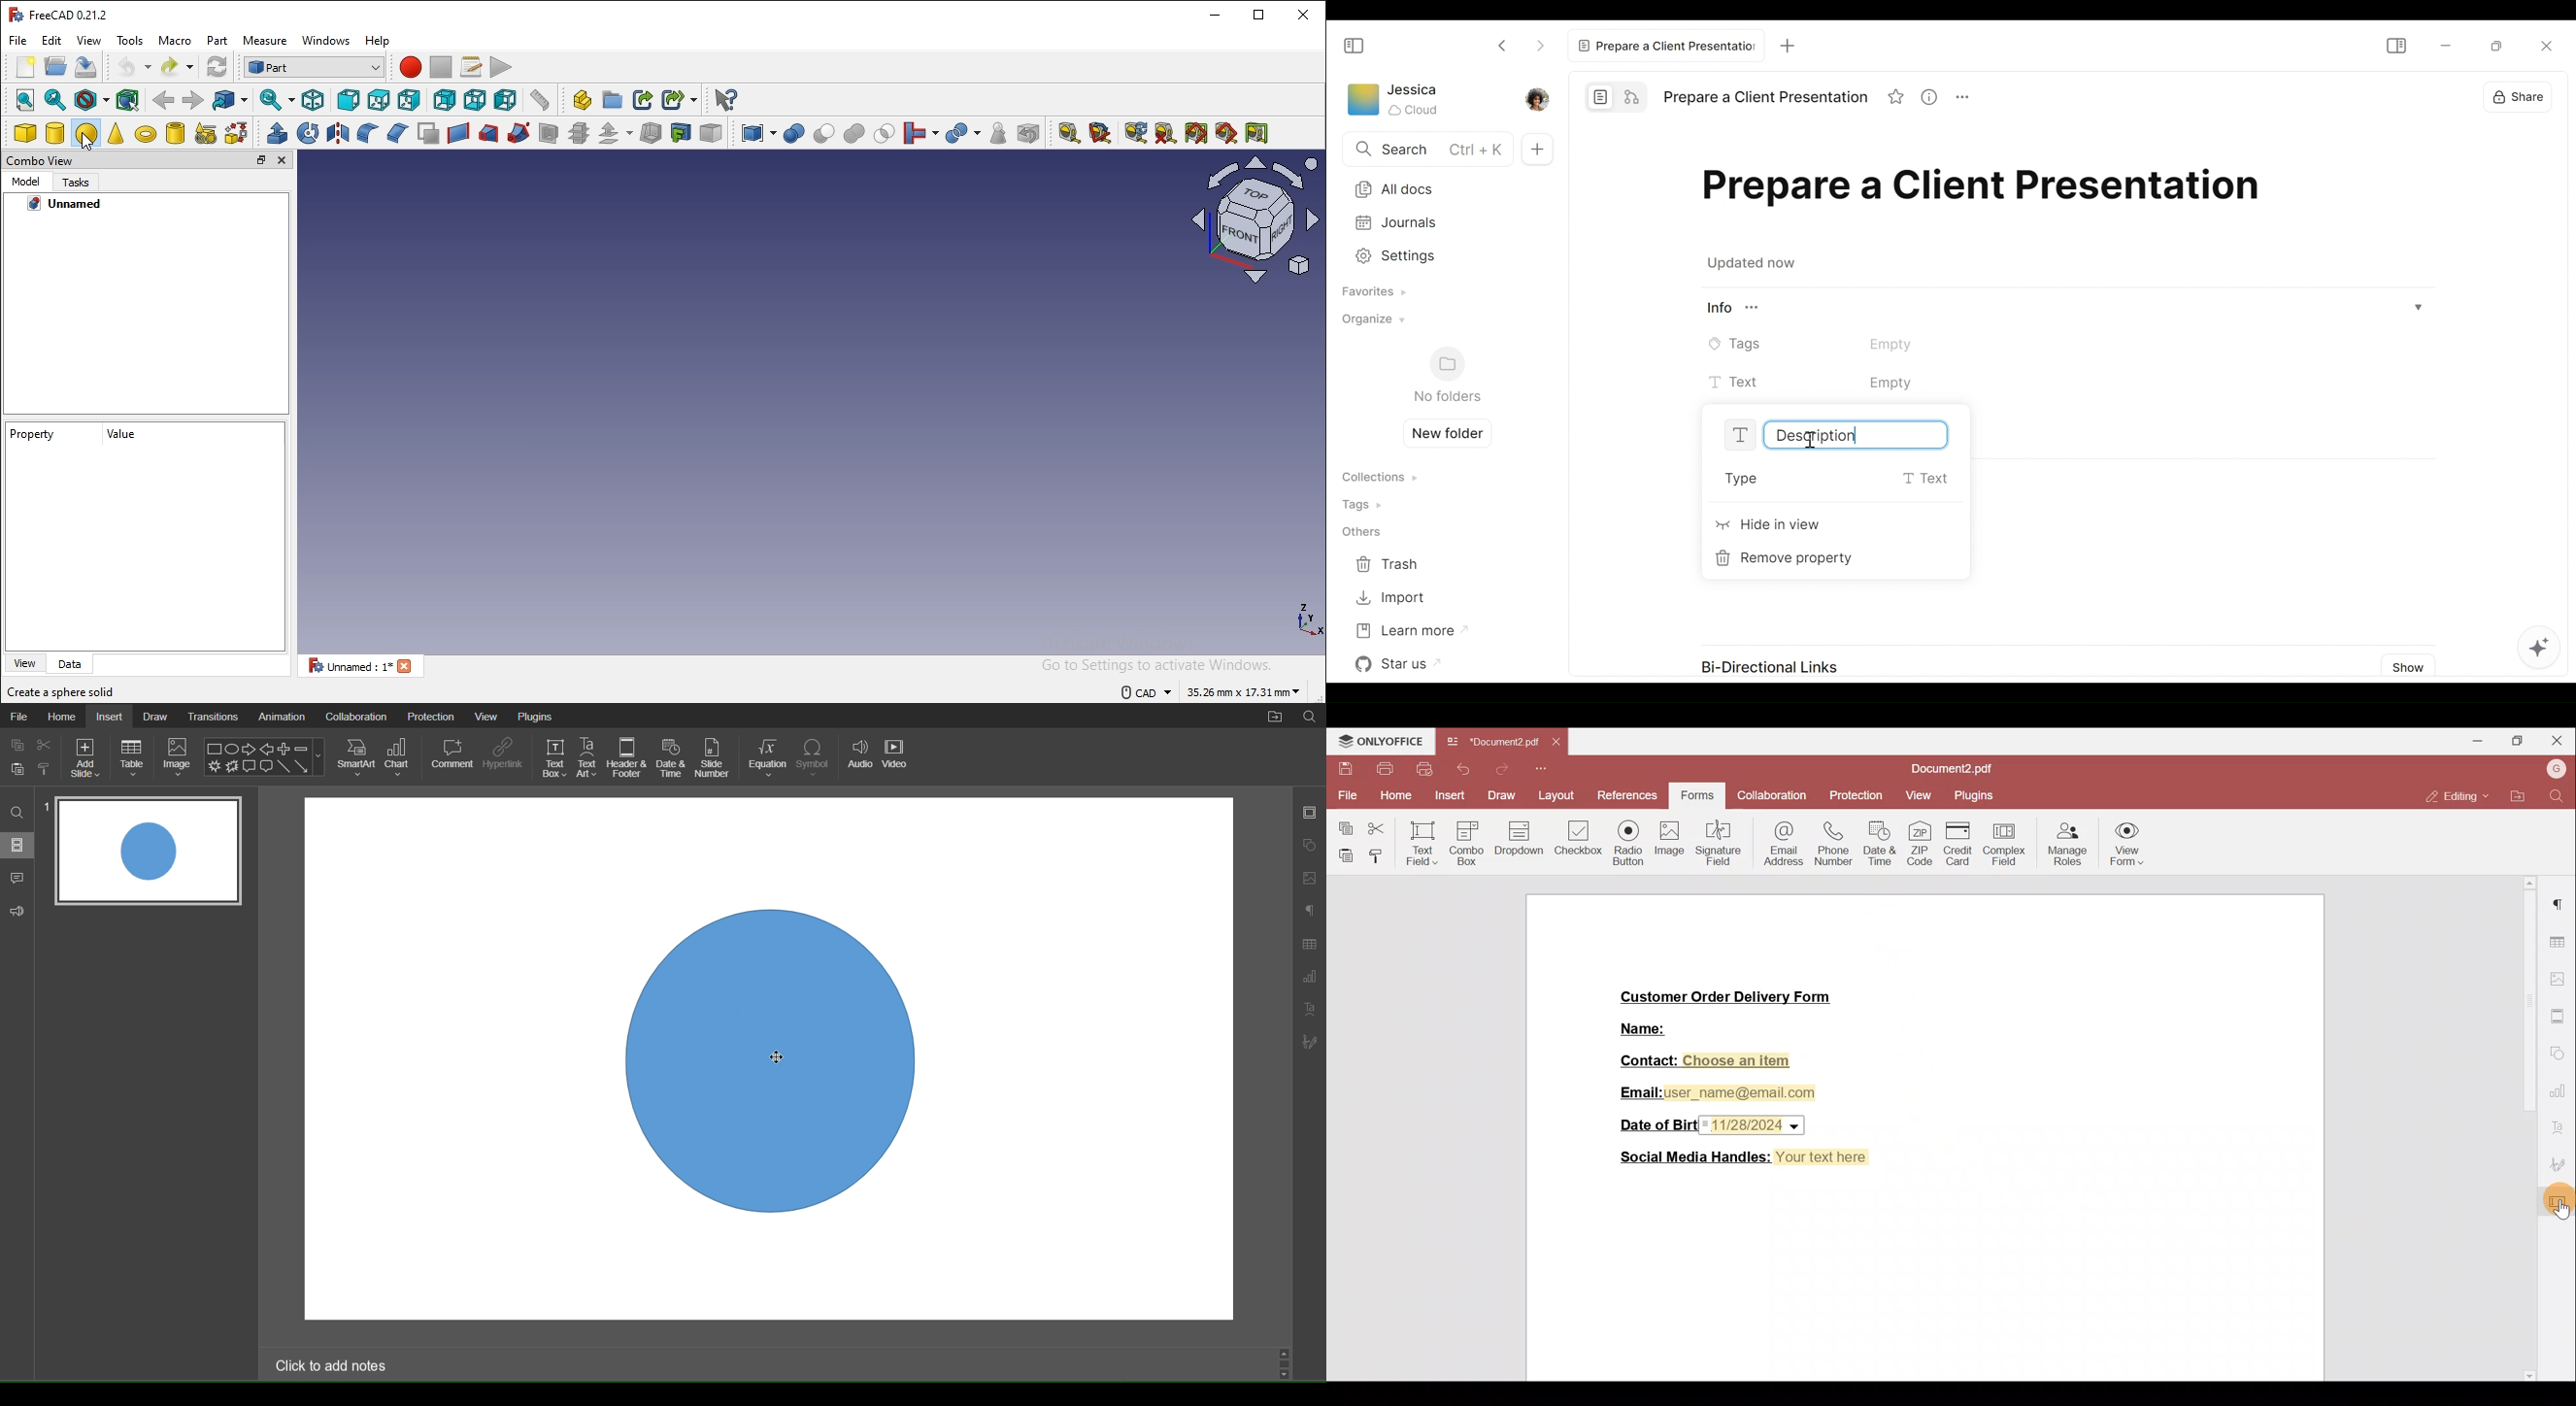 The height and width of the screenshot is (1428, 2576). What do you see at coordinates (157, 715) in the screenshot?
I see `Draw` at bounding box center [157, 715].